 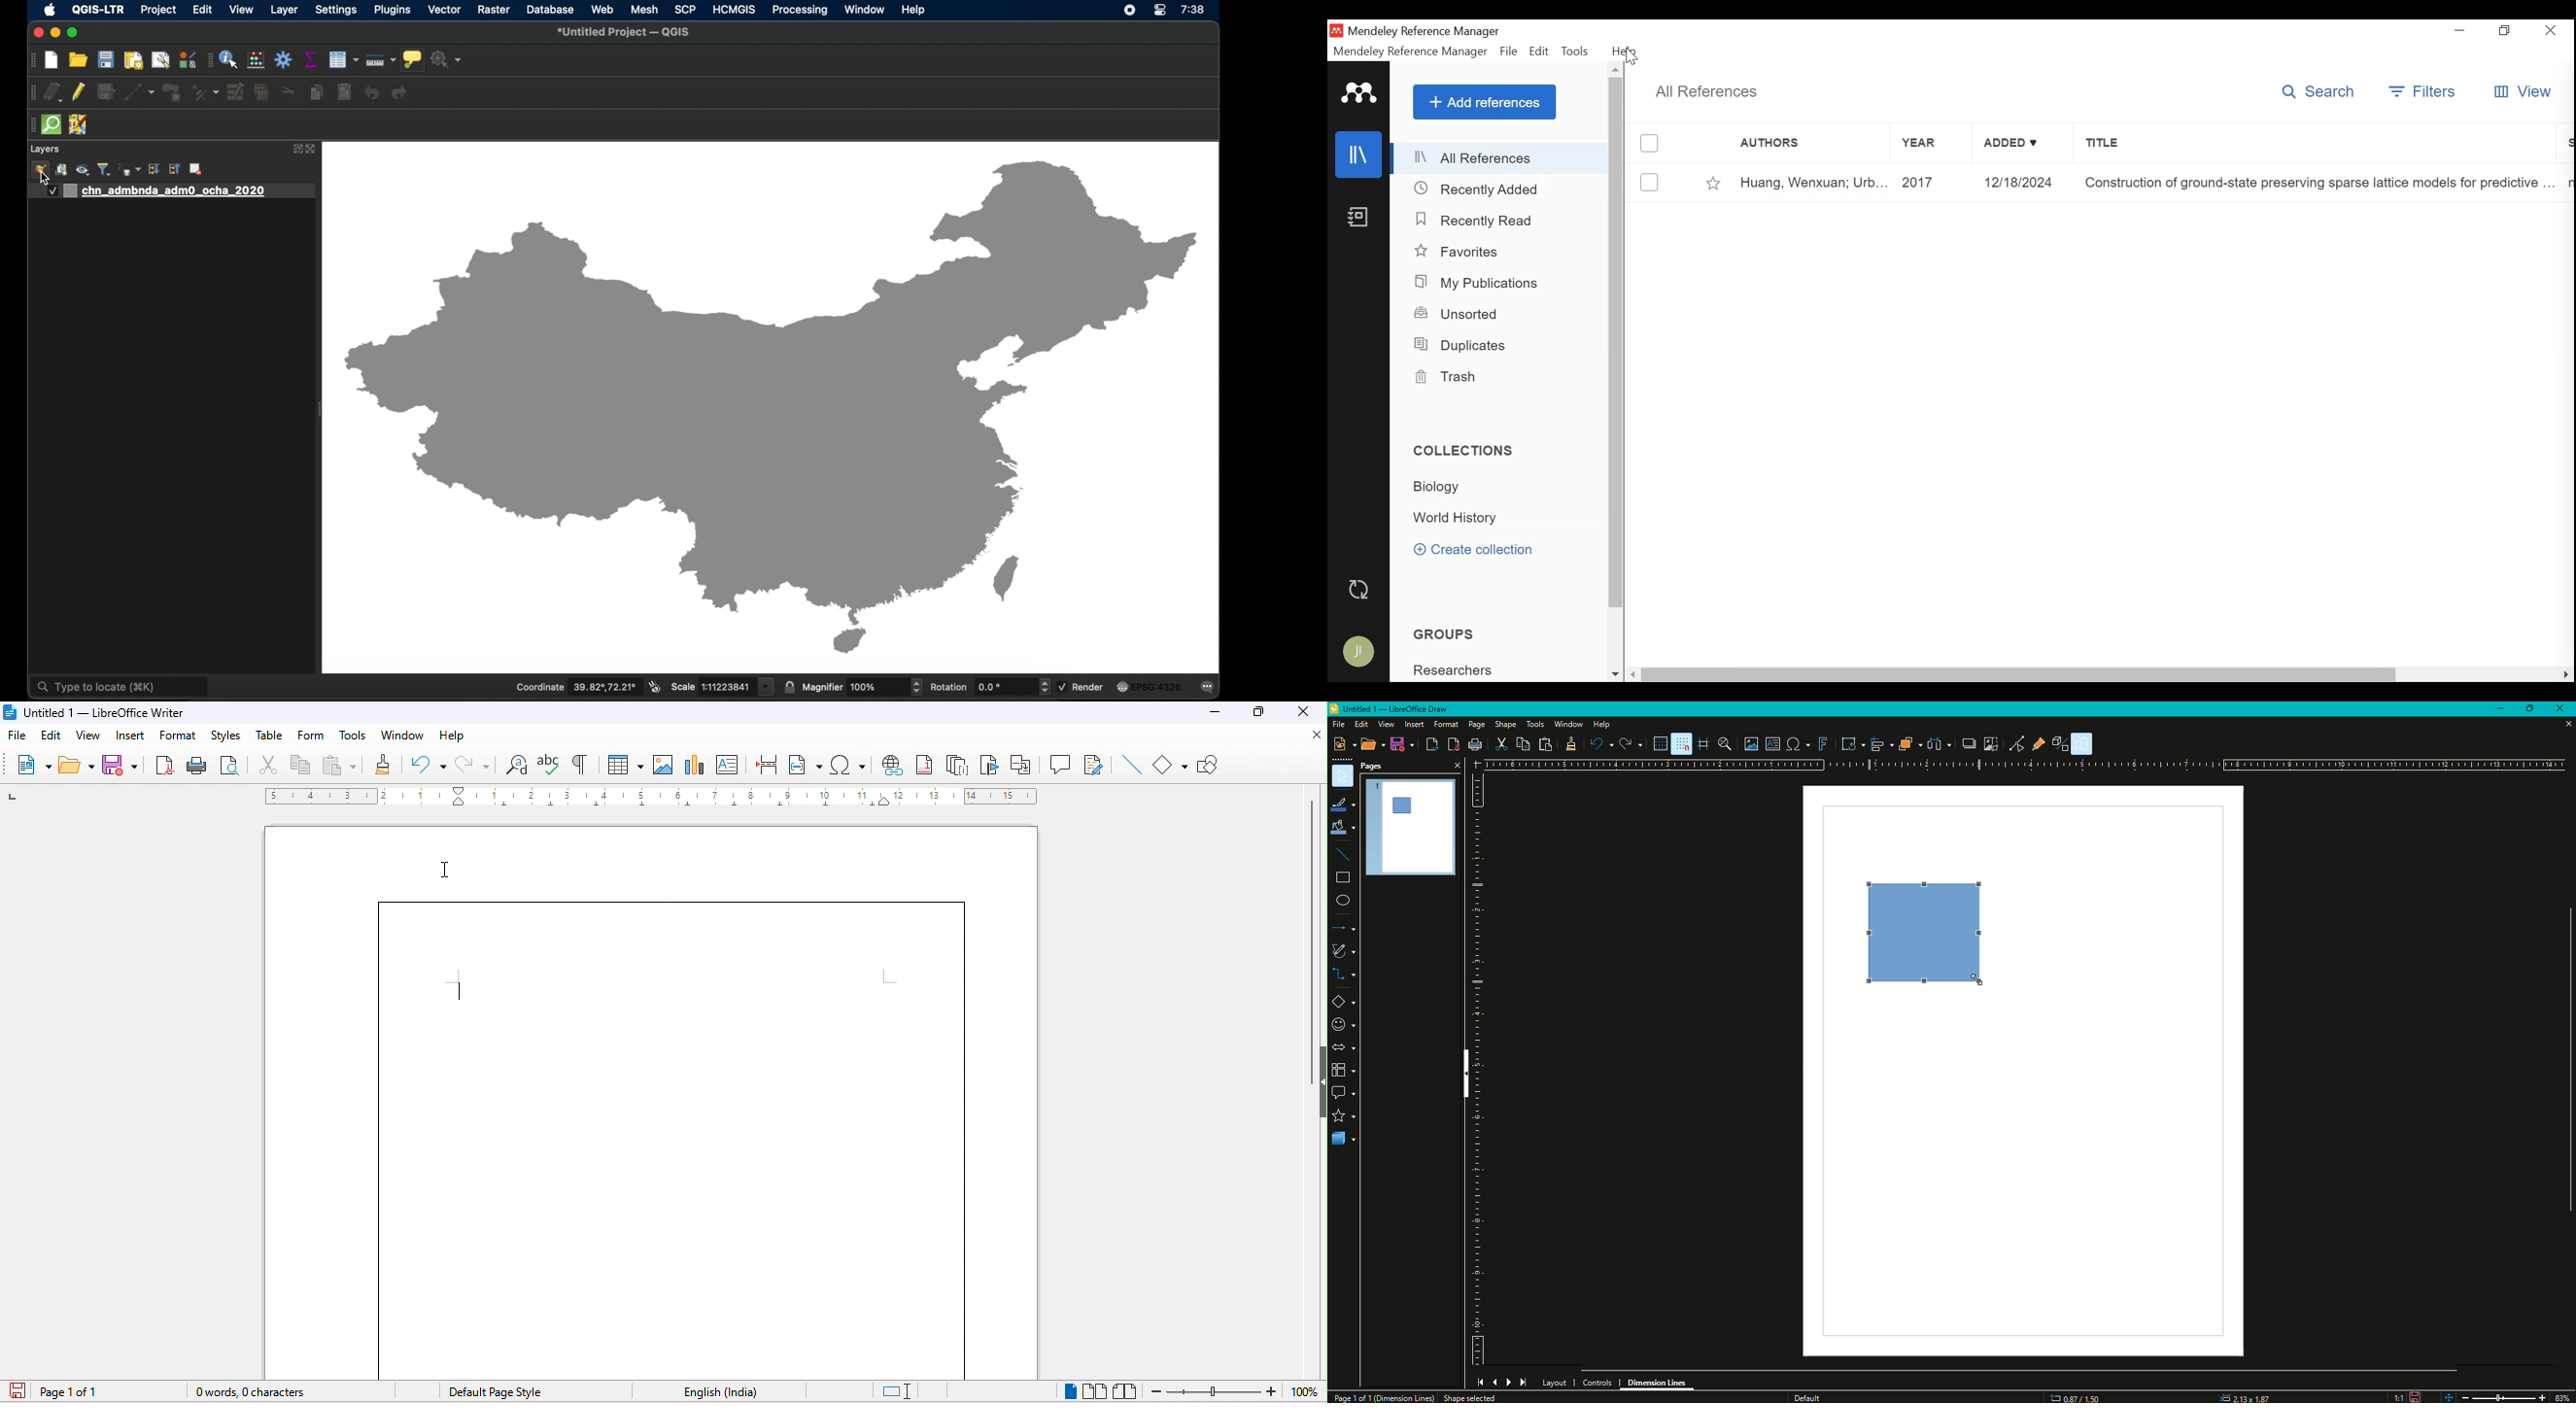 What do you see at coordinates (2501, 709) in the screenshot?
I see `Minimize` at bounding box center [2501, 709].